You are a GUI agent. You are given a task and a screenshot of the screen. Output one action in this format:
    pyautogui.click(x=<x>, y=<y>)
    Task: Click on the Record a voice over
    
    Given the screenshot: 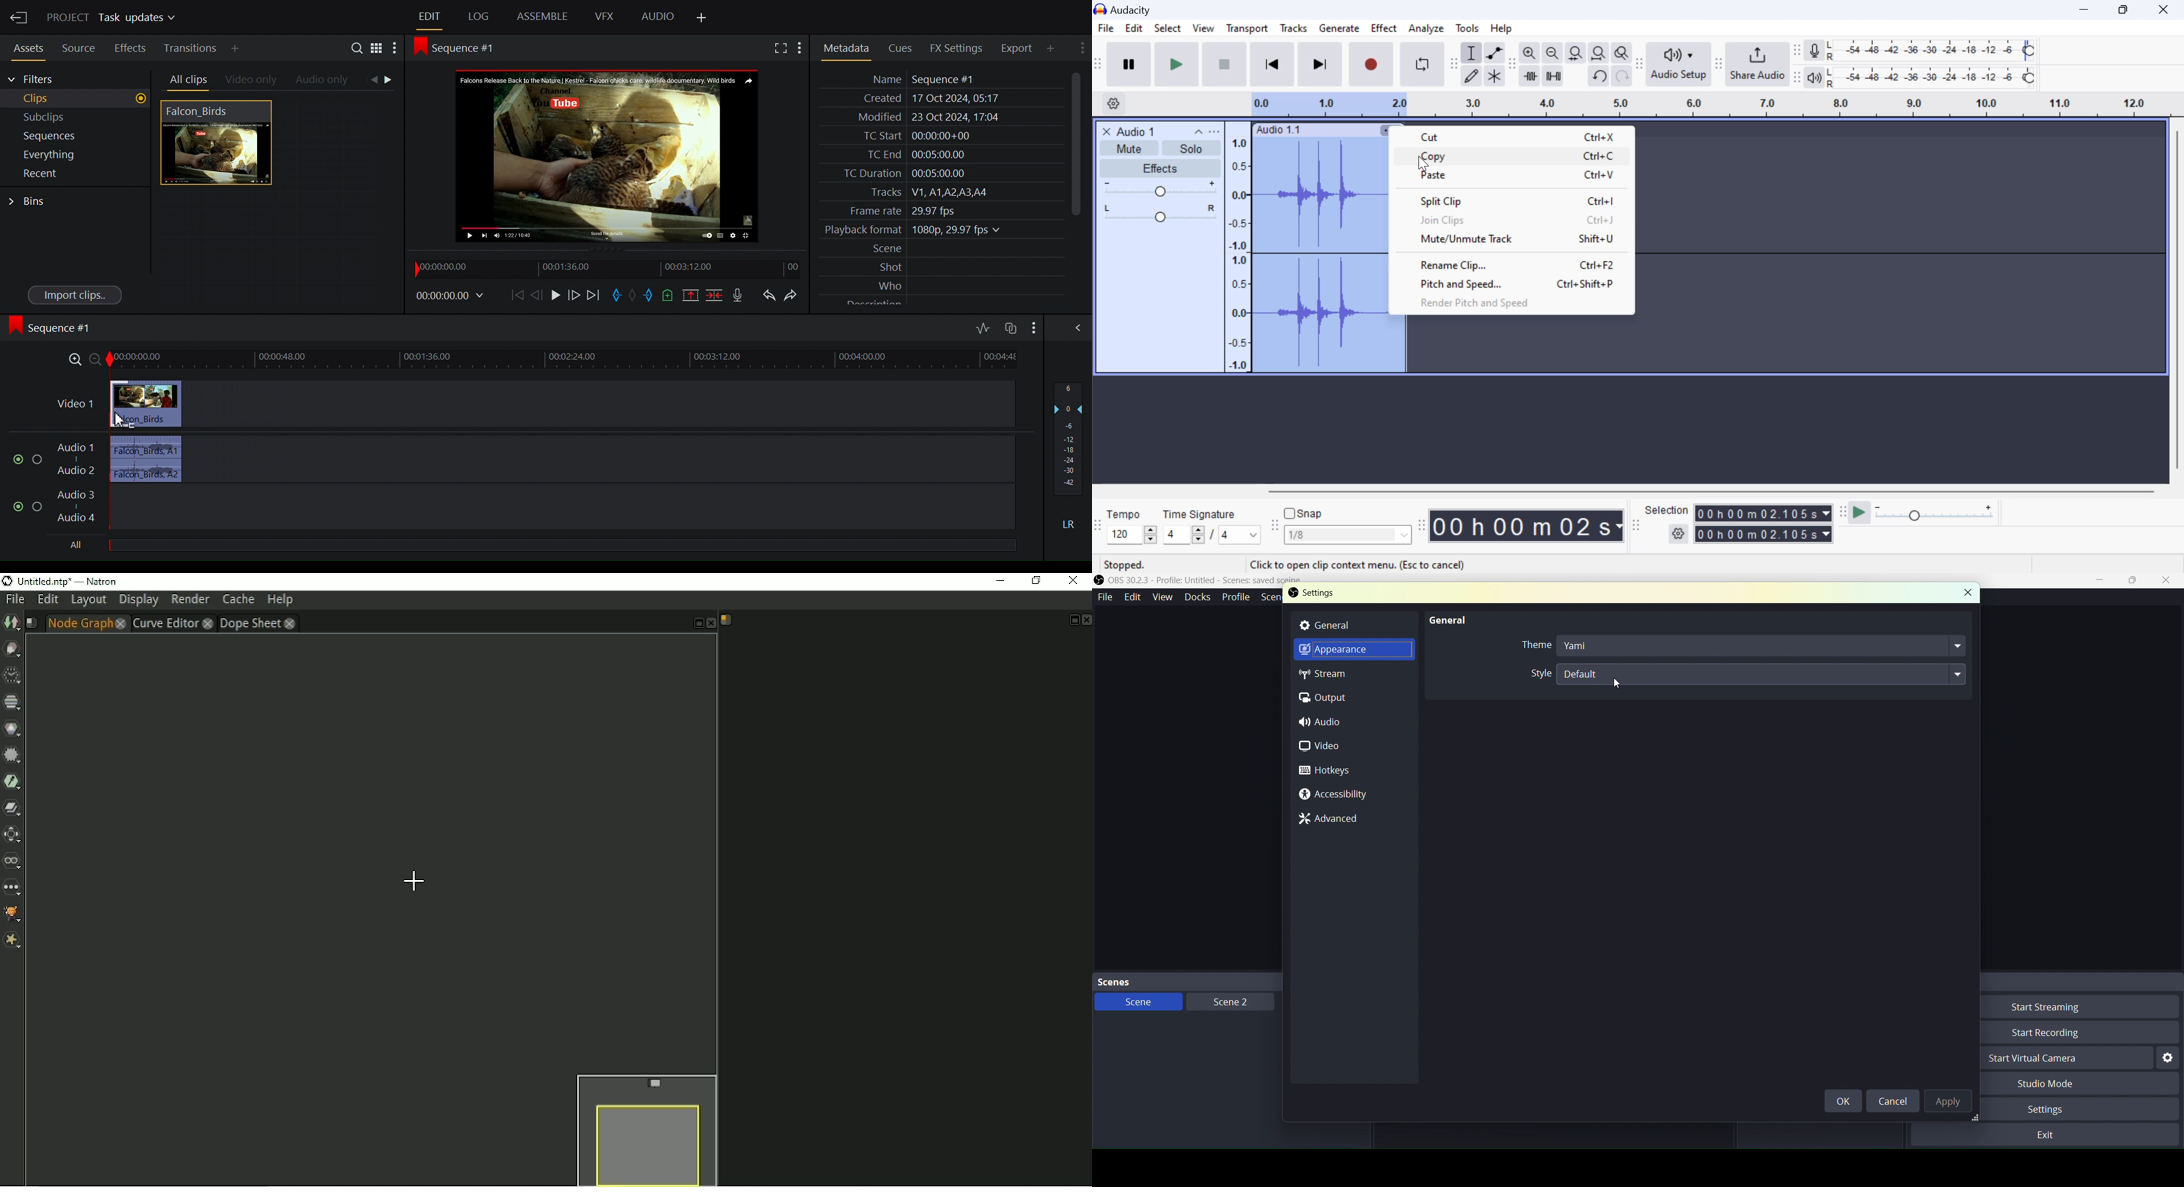 What is the action you would take?
    pyautogui.click(x=739, y=296)
    